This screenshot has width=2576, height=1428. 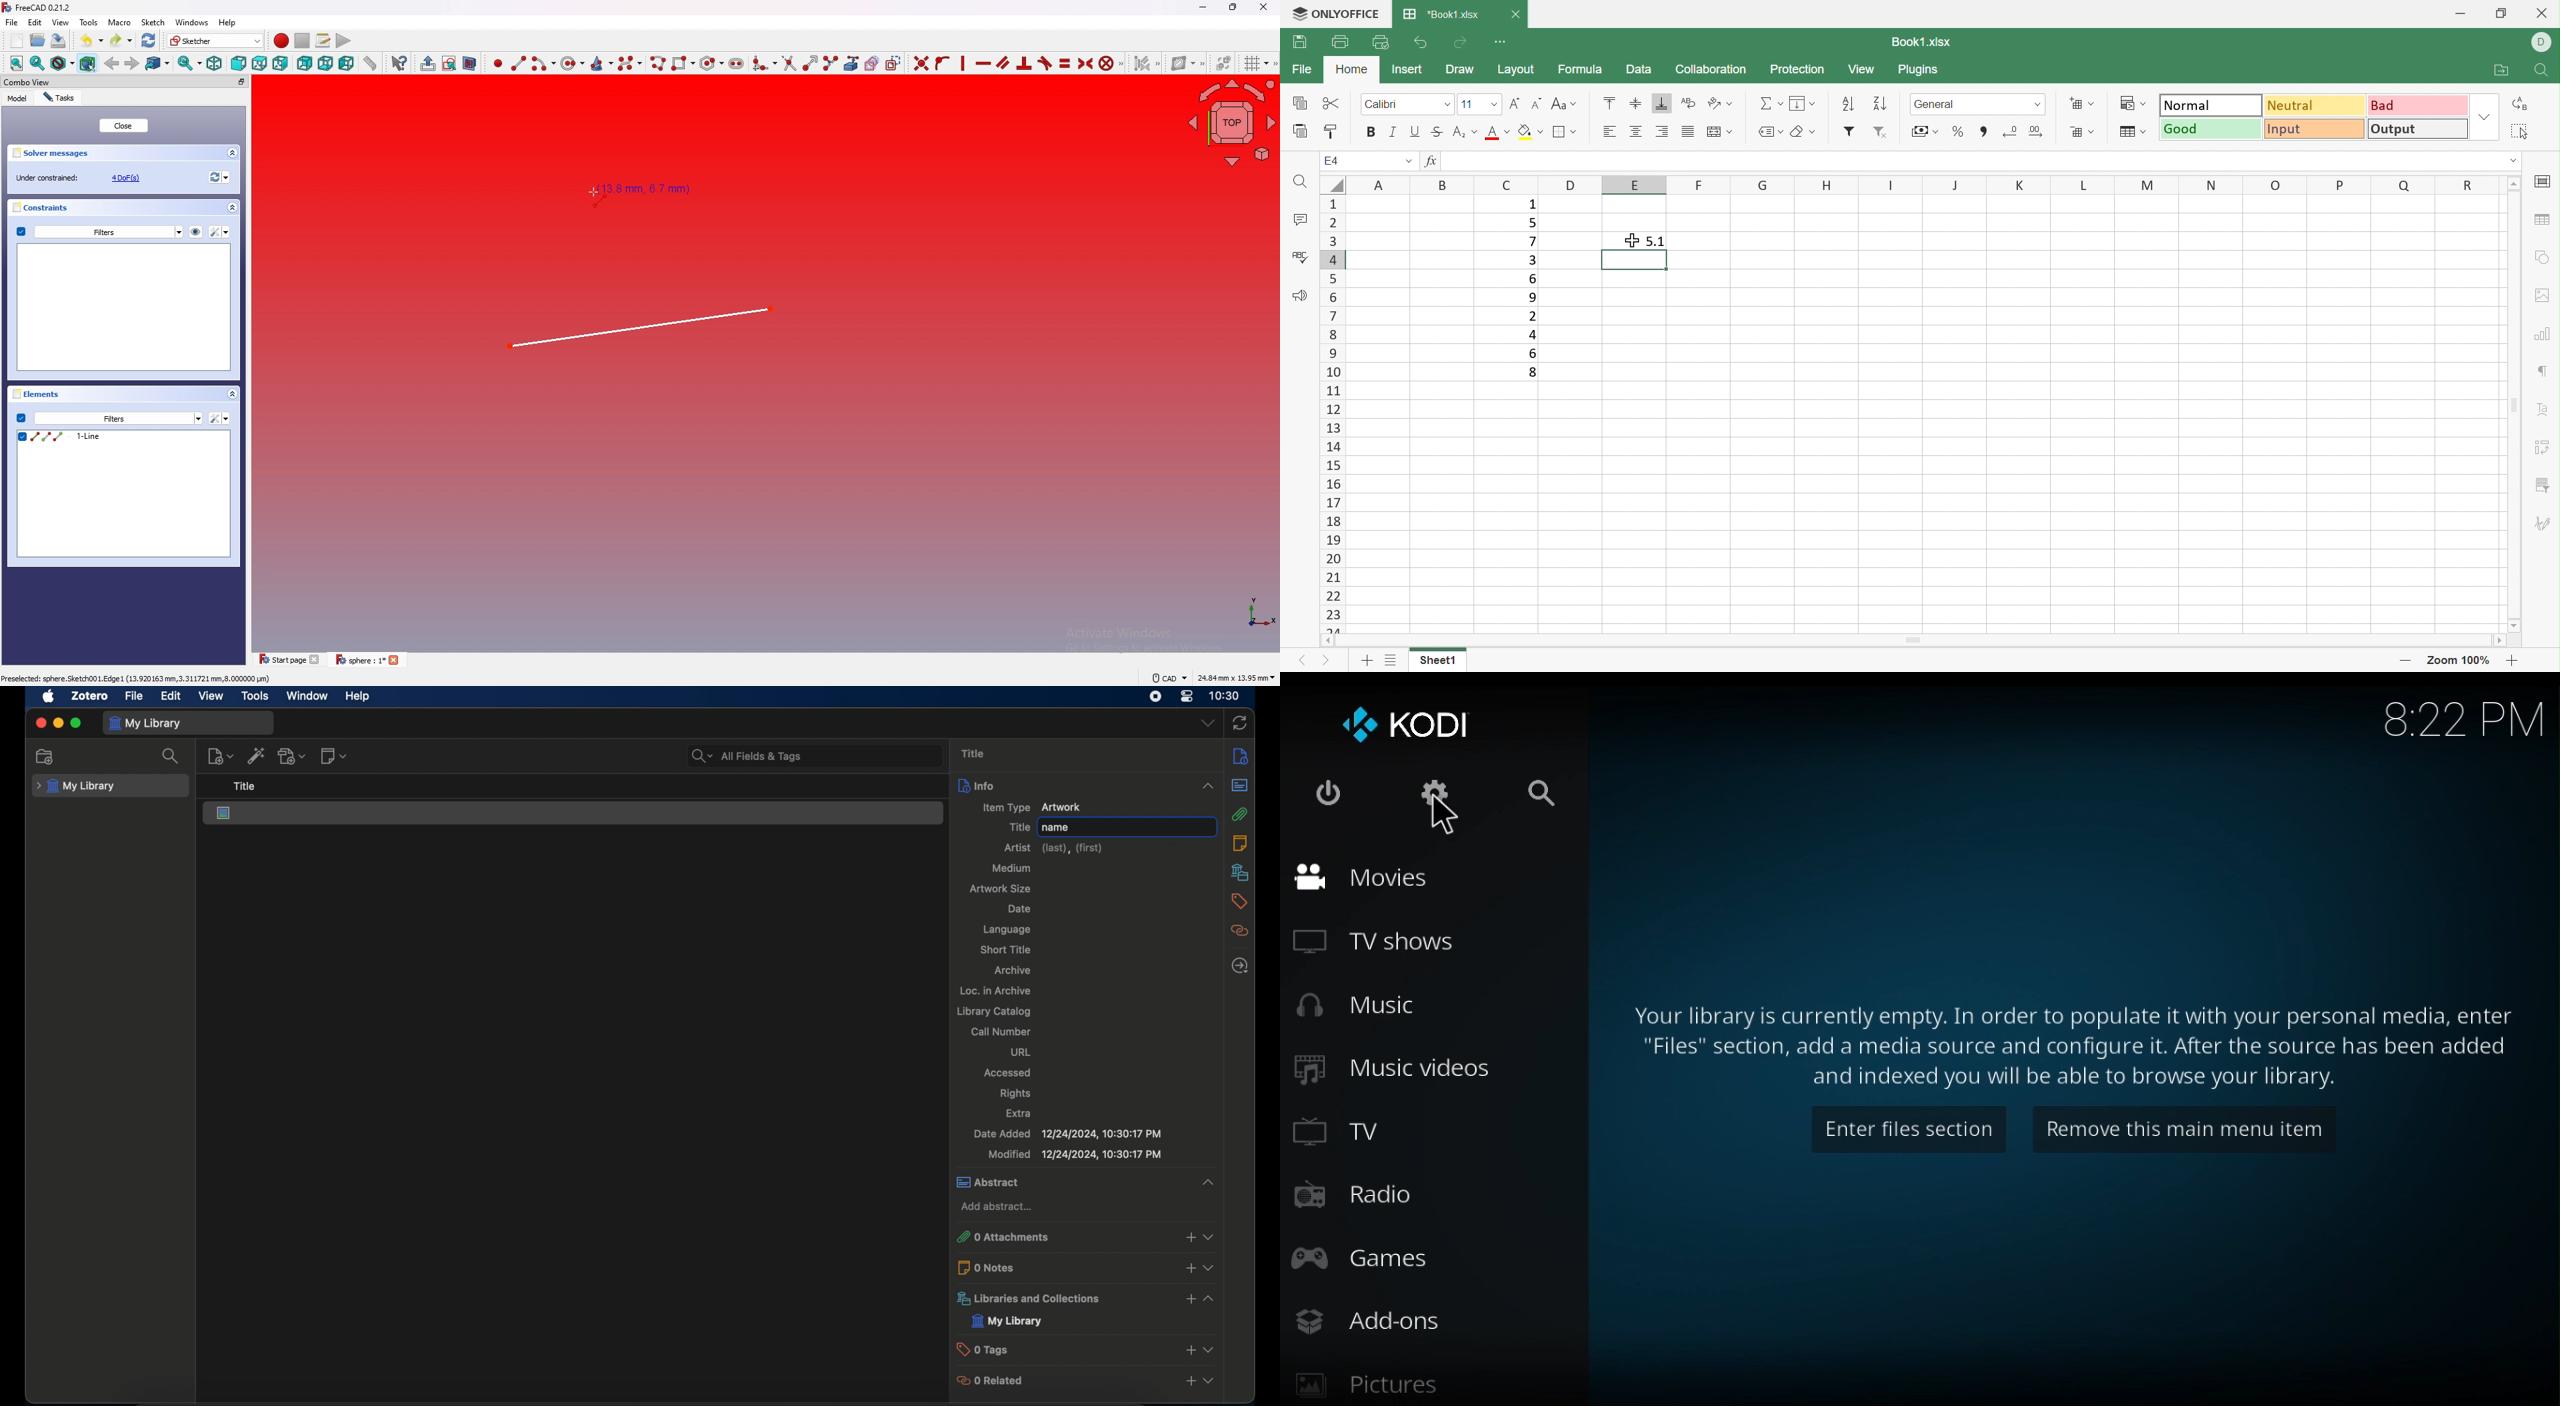 What do you see at coordinates (224, 813) in the screenshot?
I see `artwork` at bounding box center [224, 813].